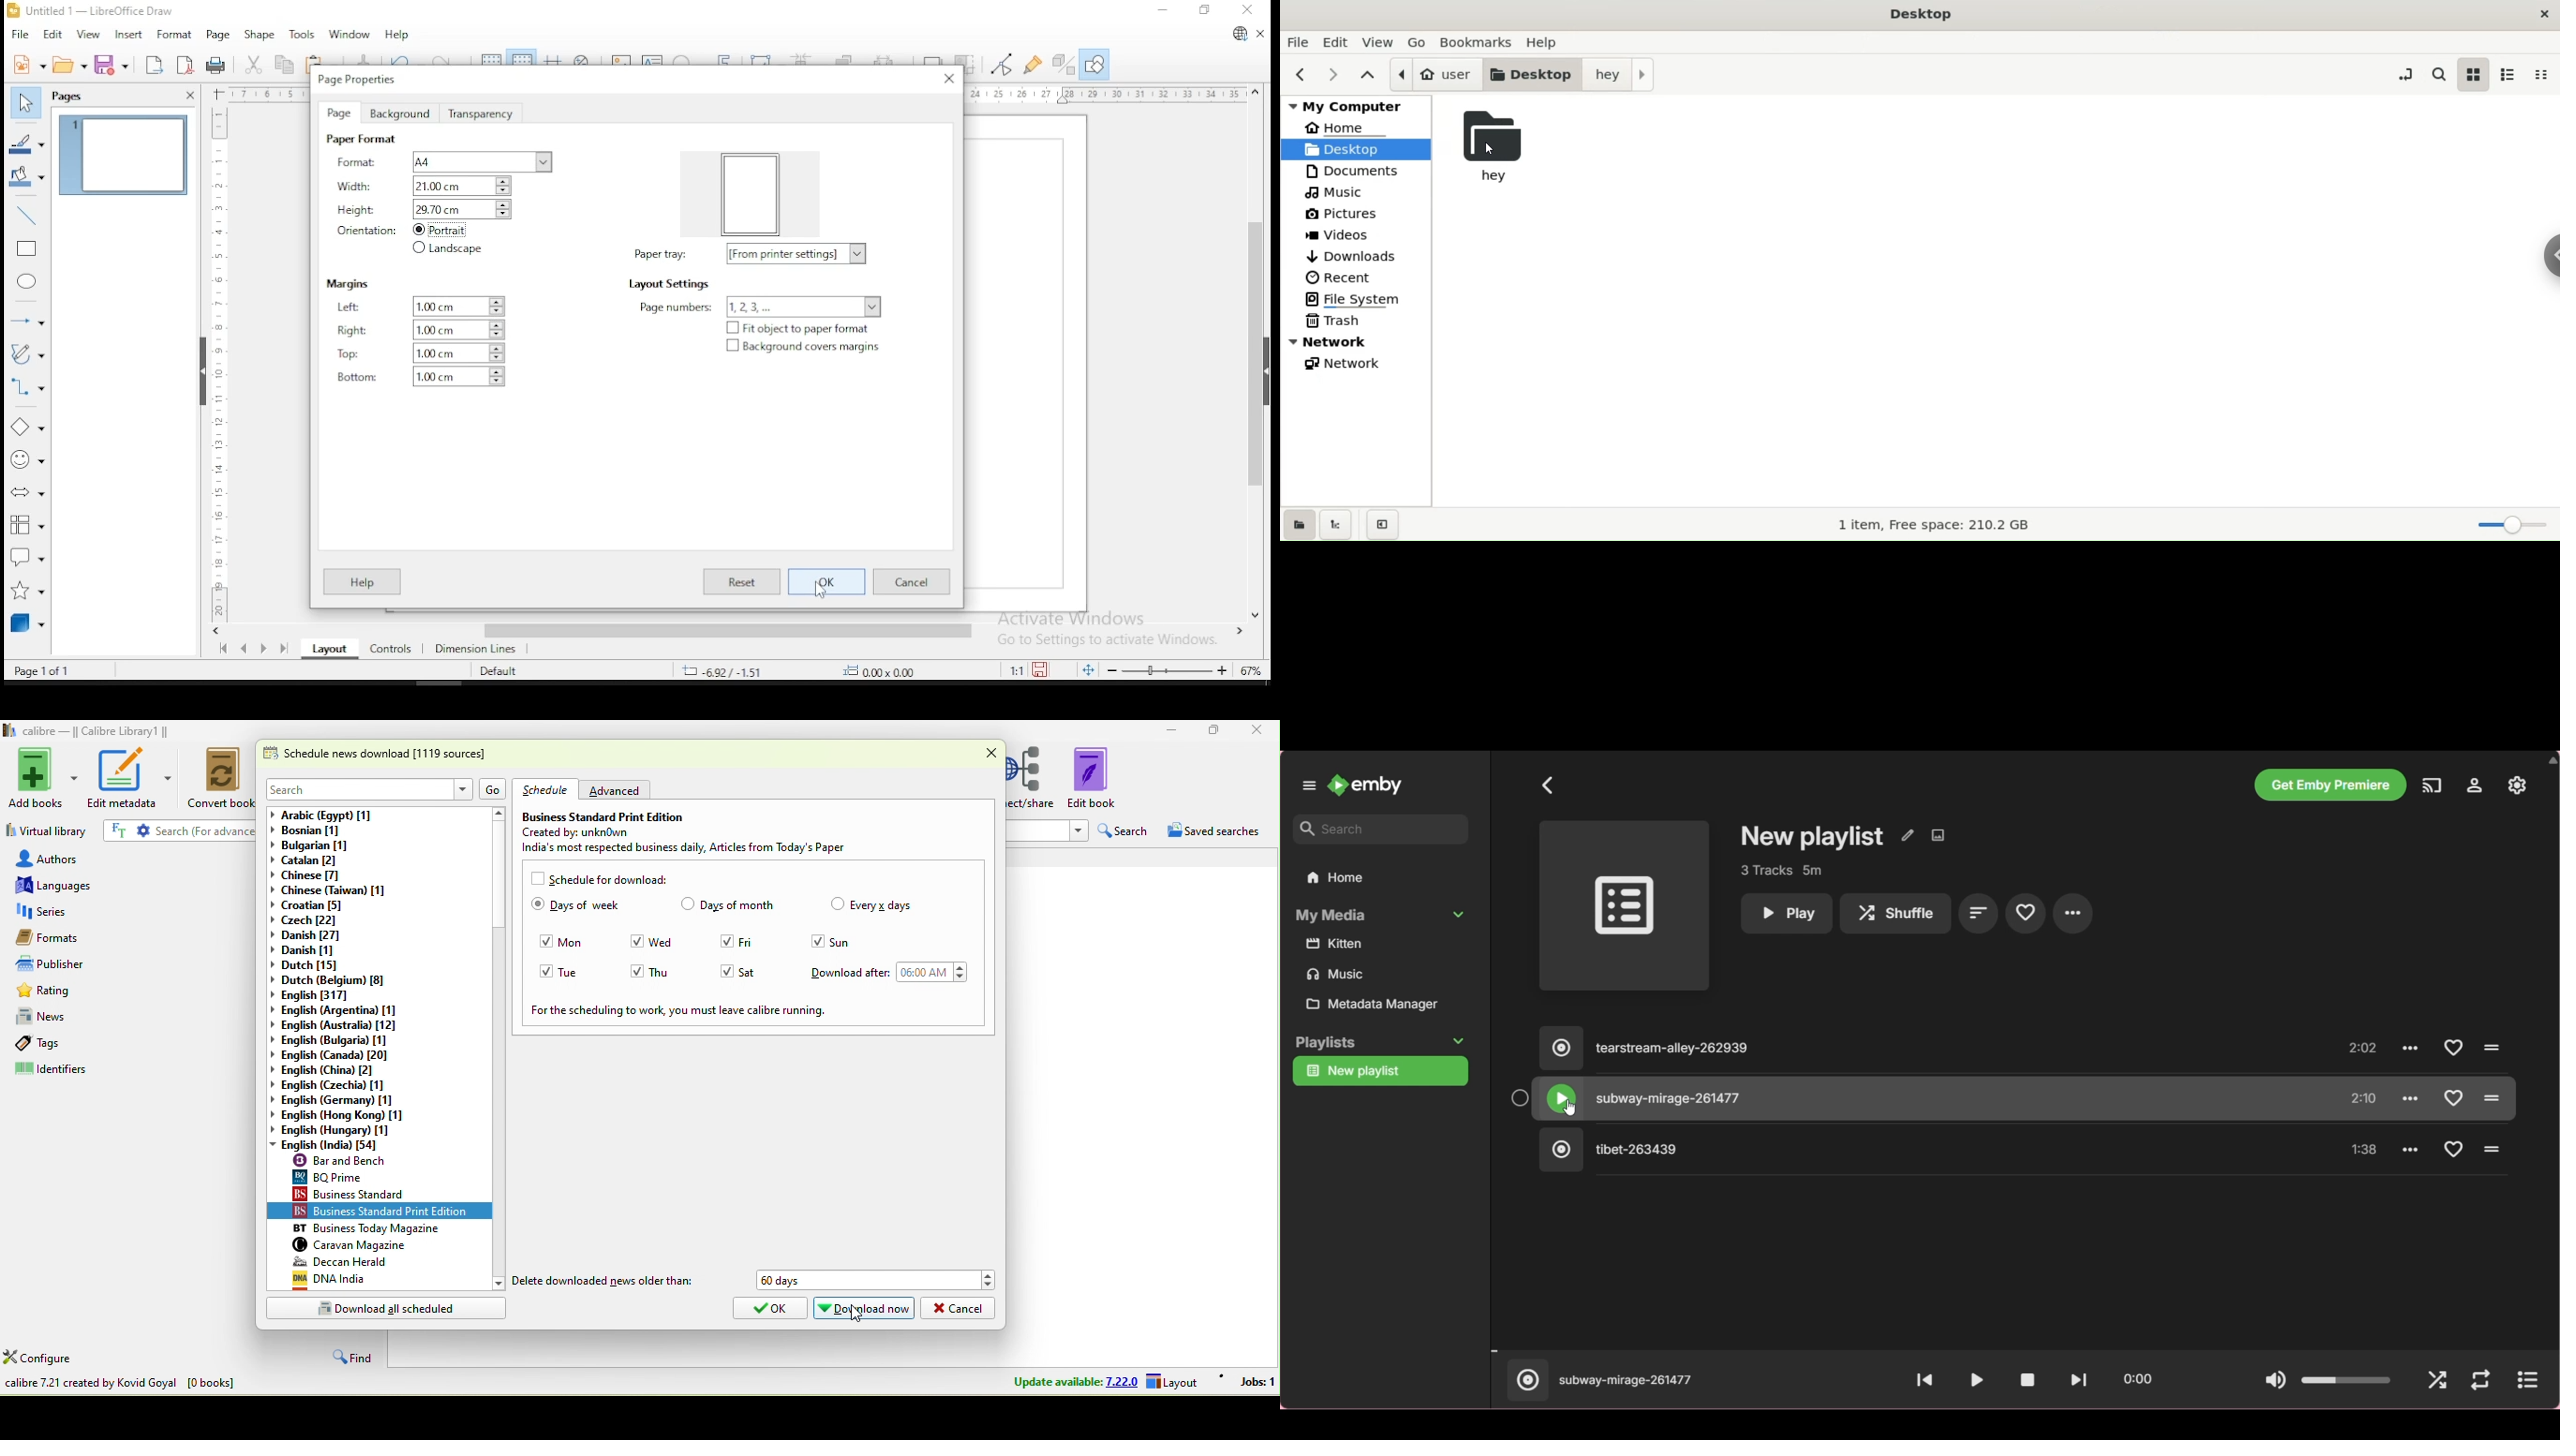  I want to click on Settings , so click(2474, 785).